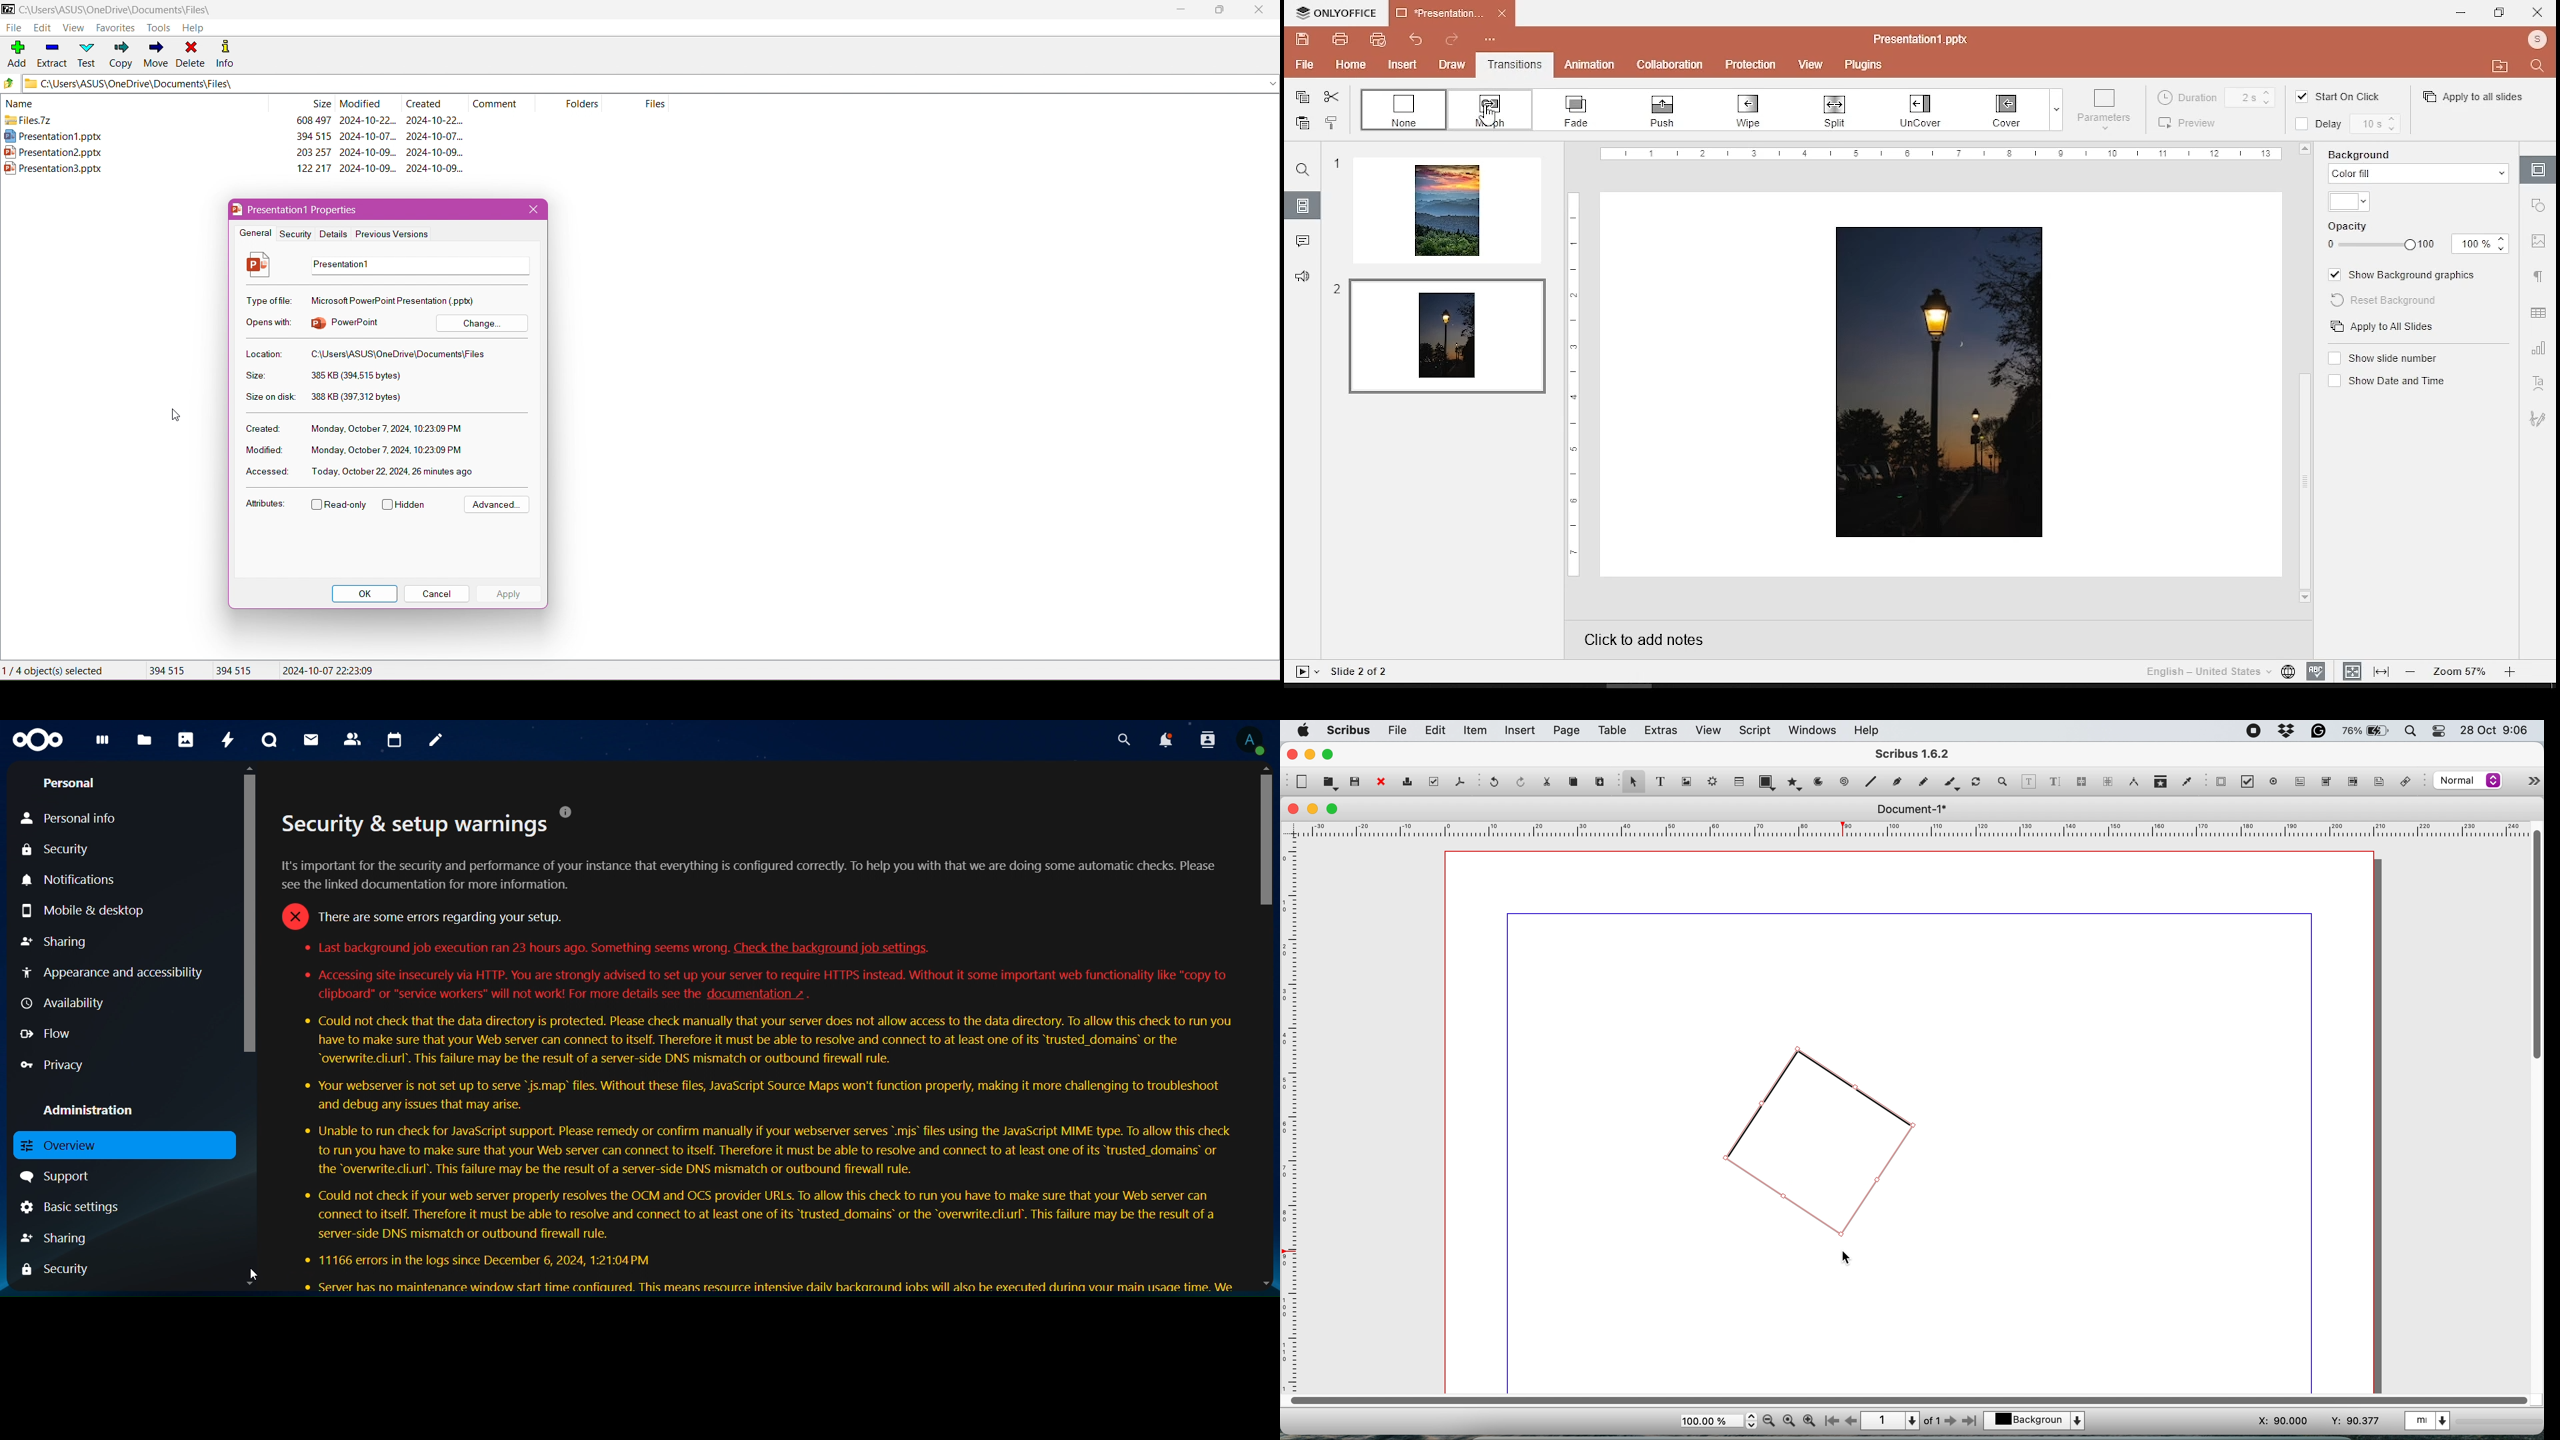 Image resolution: width=2576 pixels, height=1456 pixels. Describe the element at coordinates (122, 55) in the screenshot. I see `Copy` at that location.